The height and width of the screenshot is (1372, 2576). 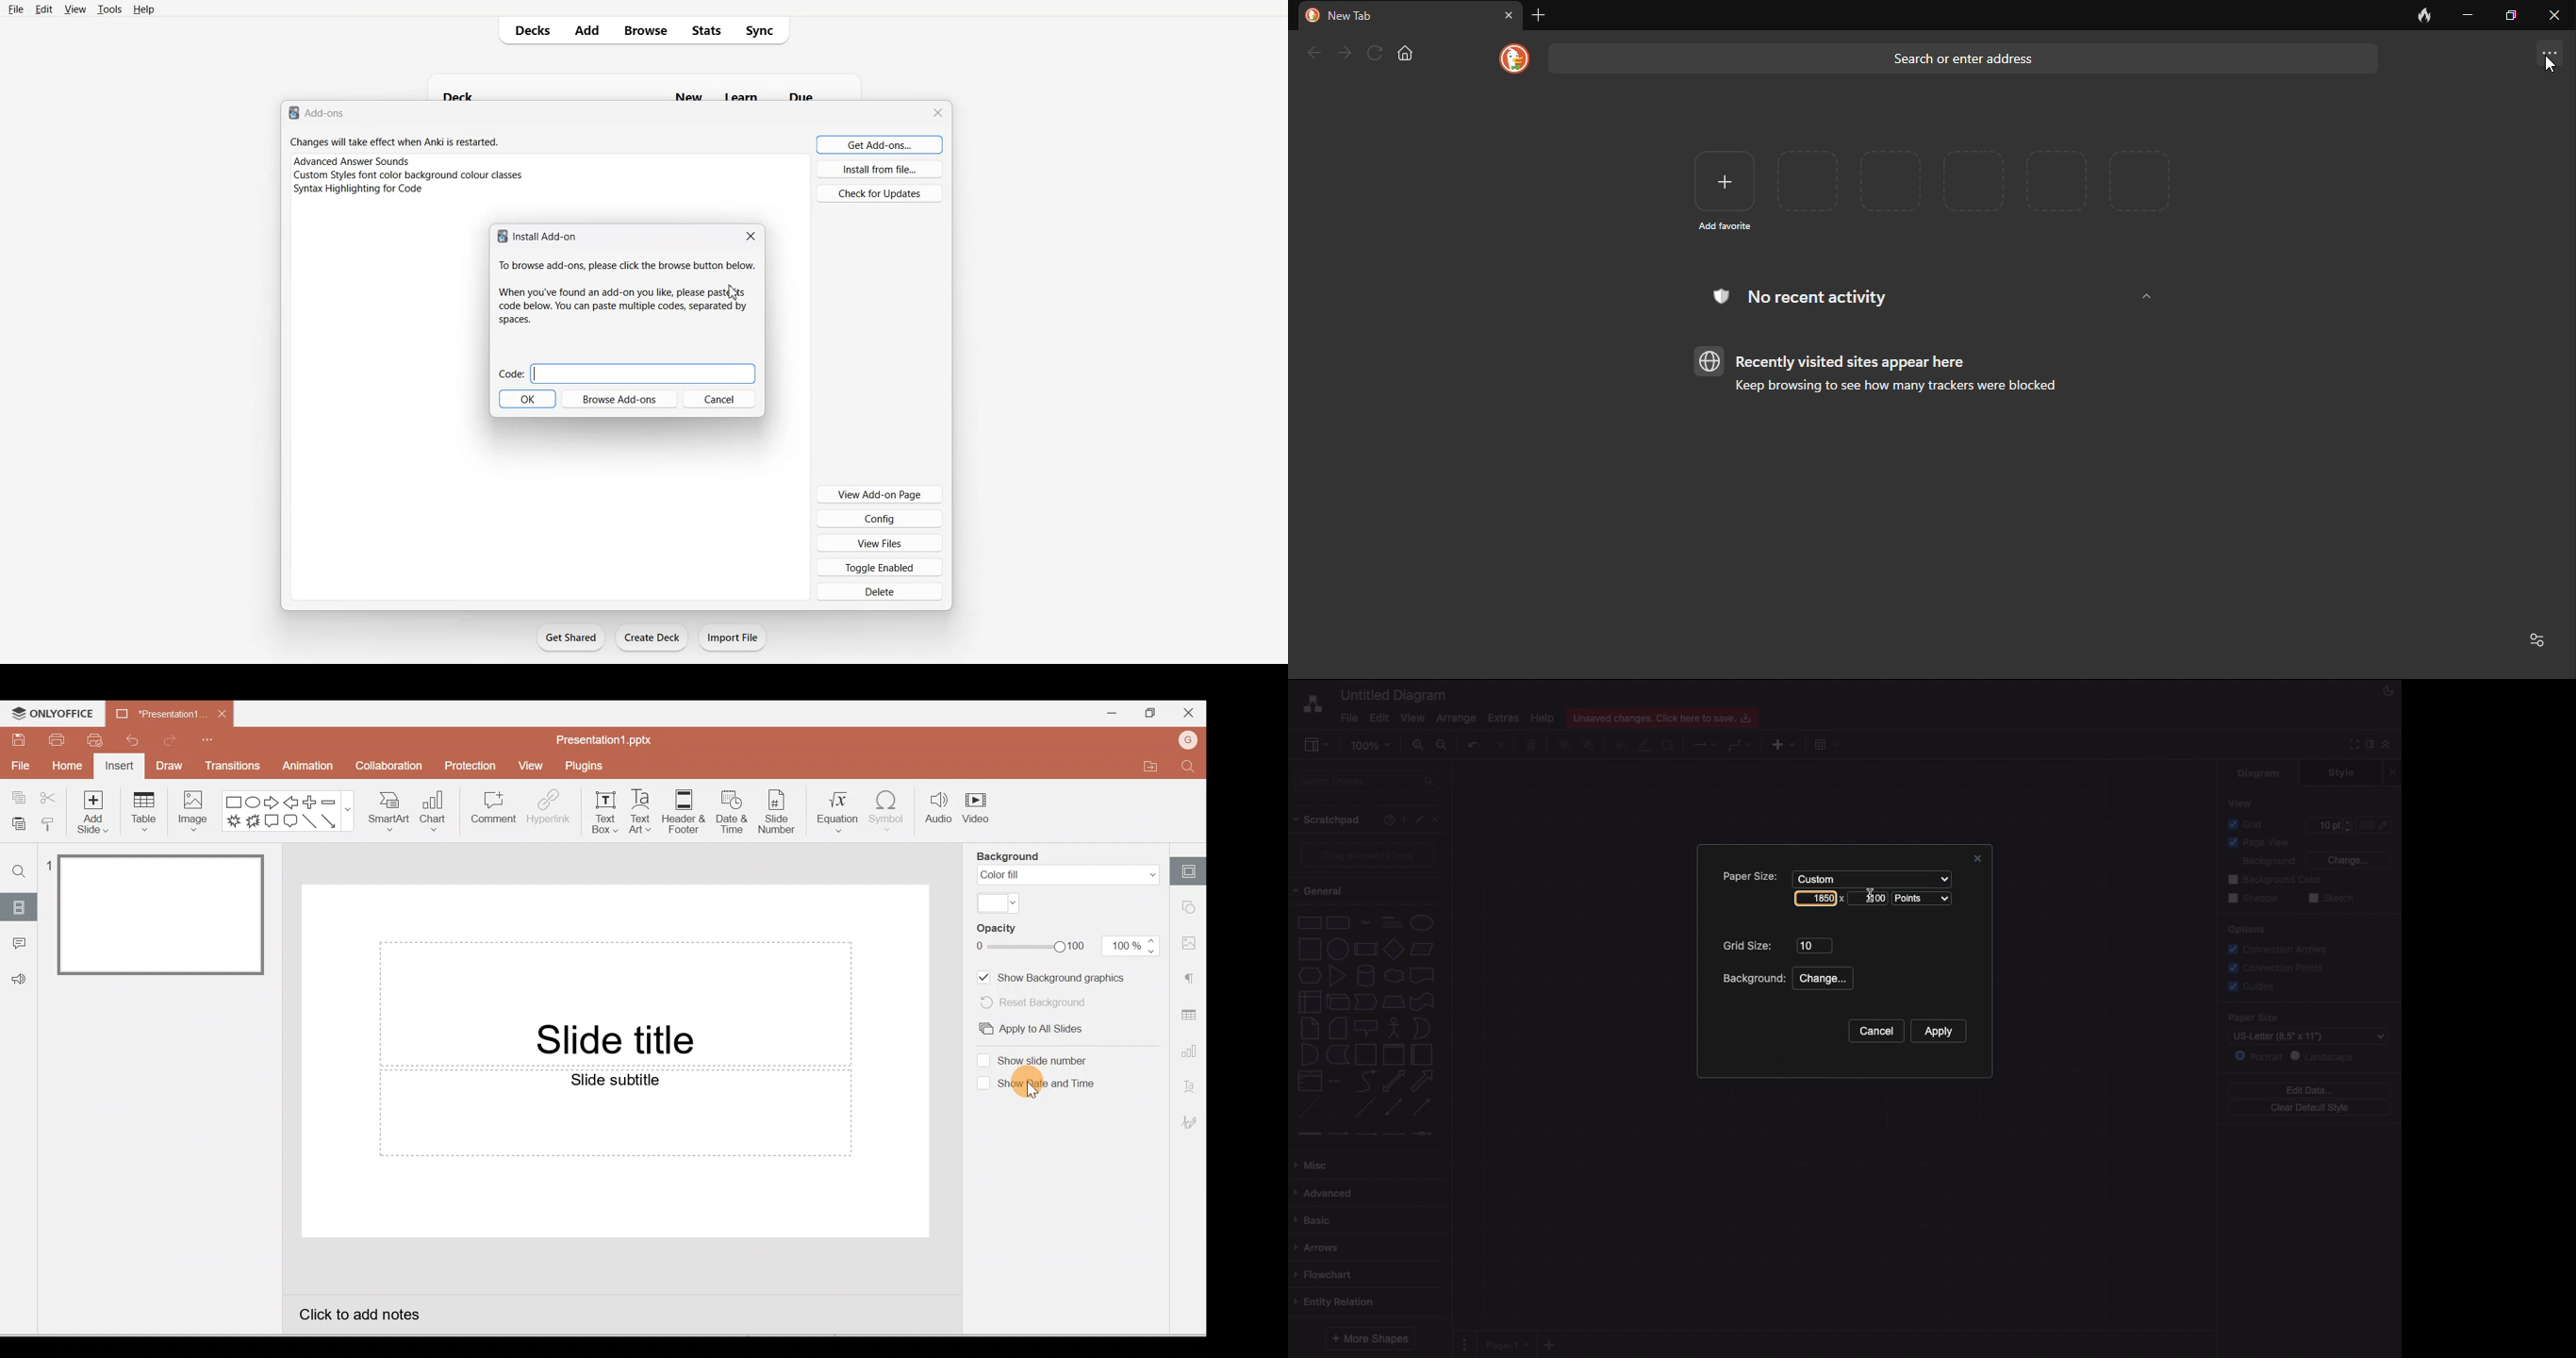 What do you see at coordinates (233, 766) in the screenshot?
I see `Transitions` at bounding box center [233, 766].